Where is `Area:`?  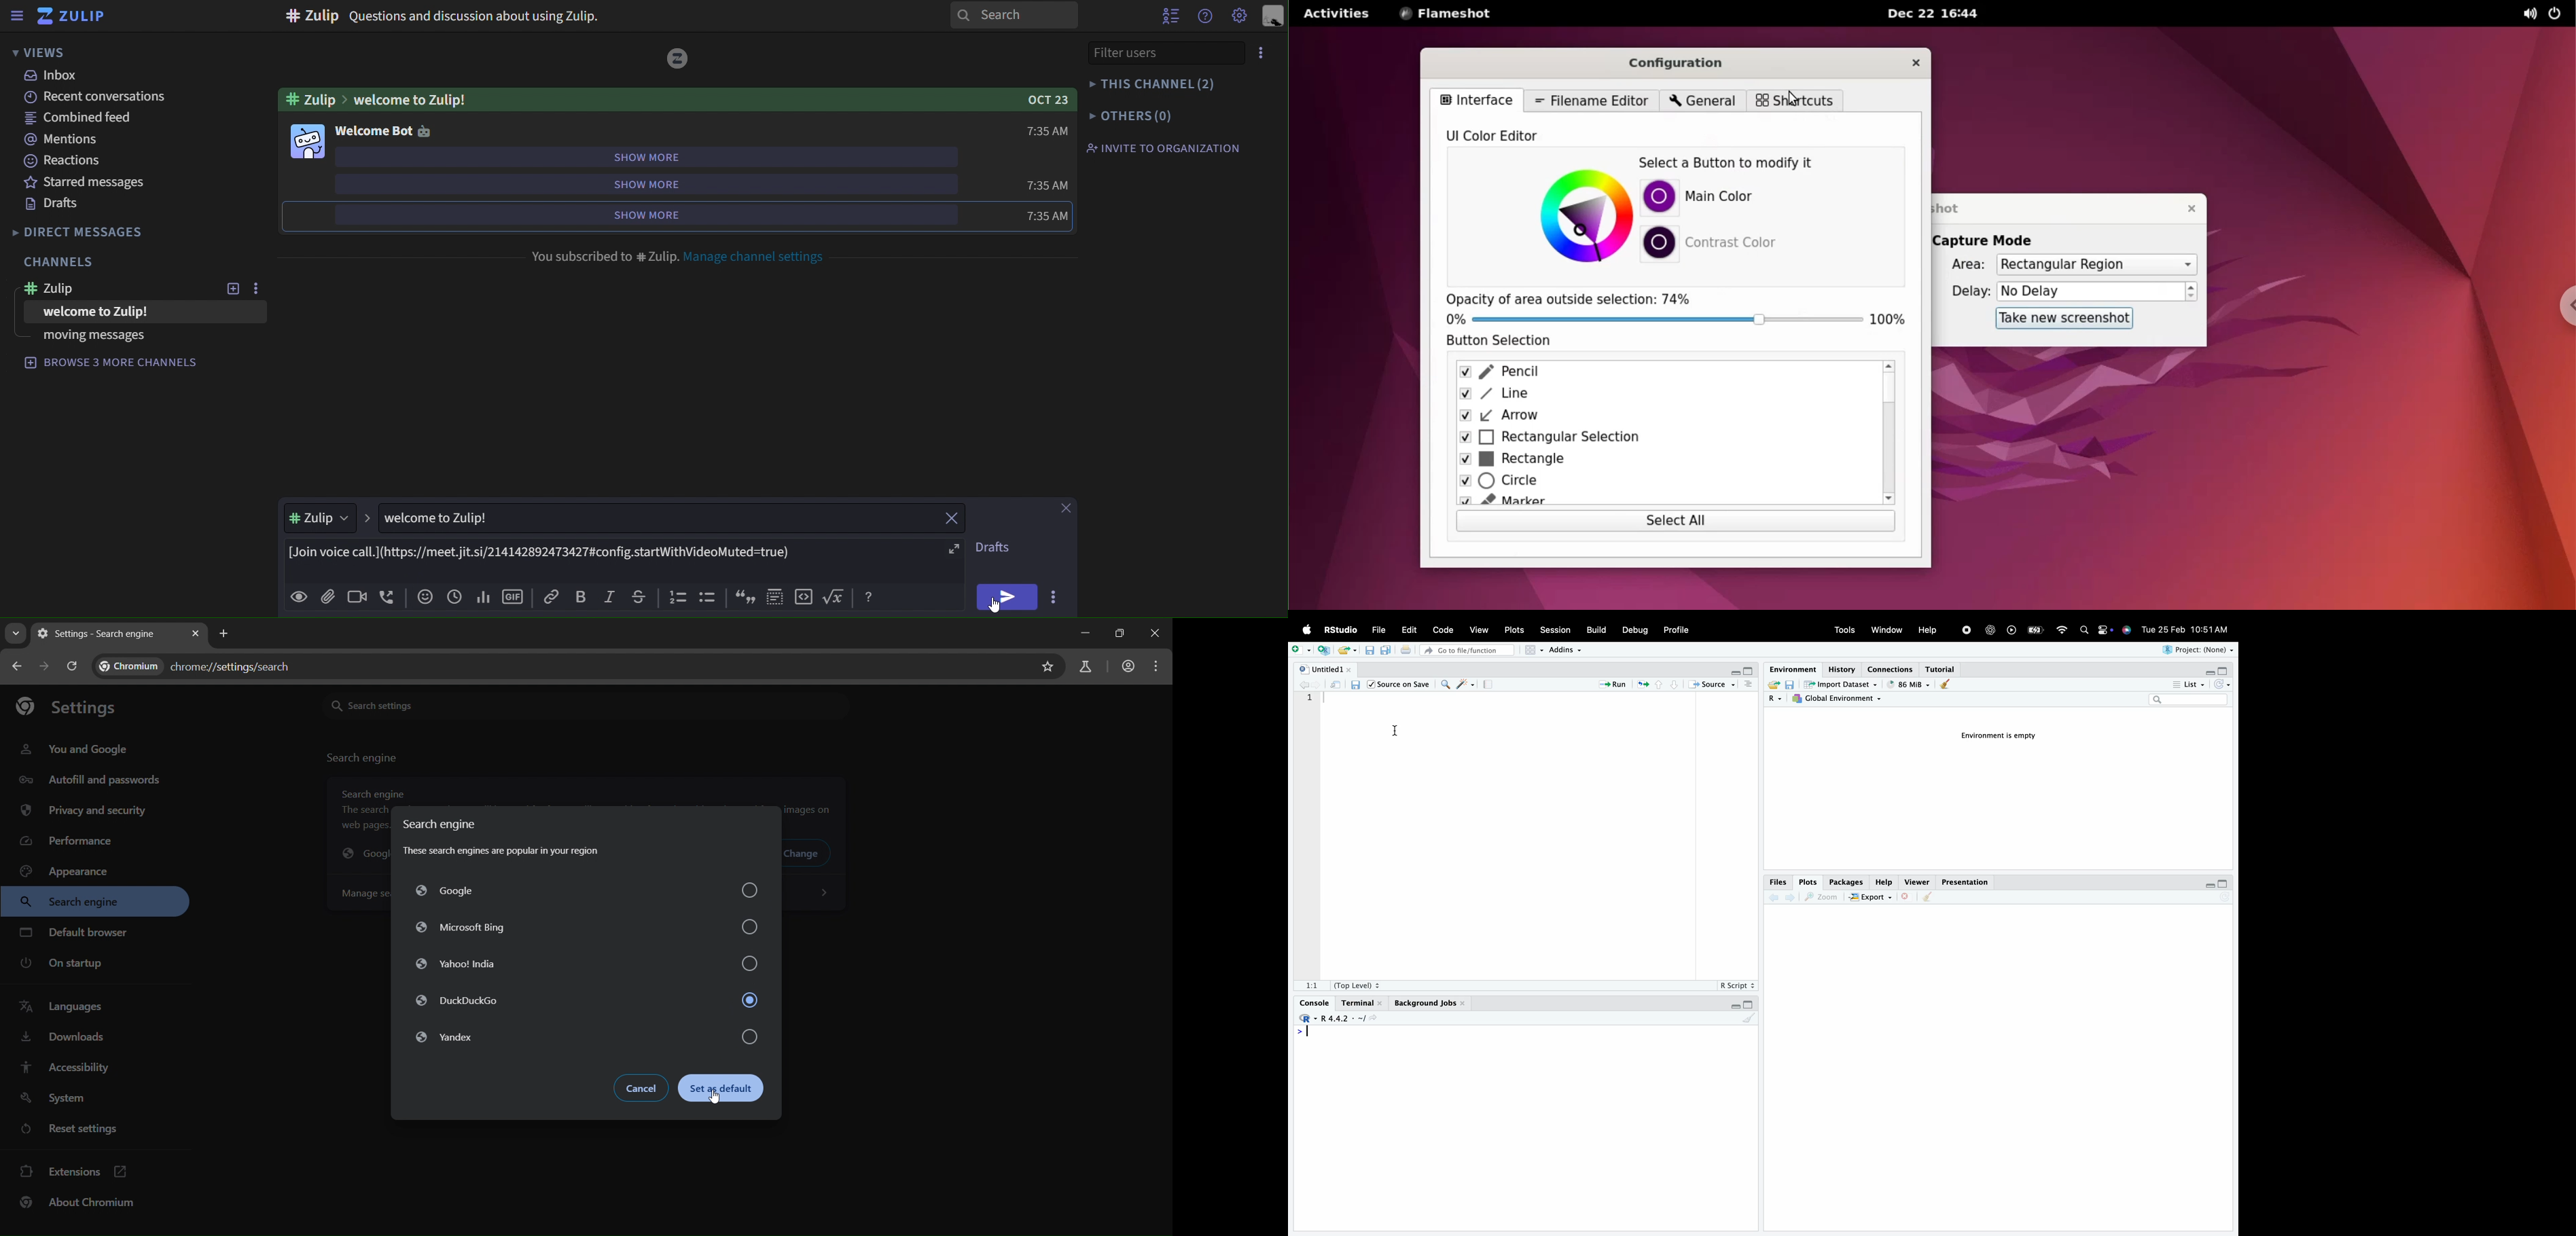
Area: is located at coordinates (1960, 266).